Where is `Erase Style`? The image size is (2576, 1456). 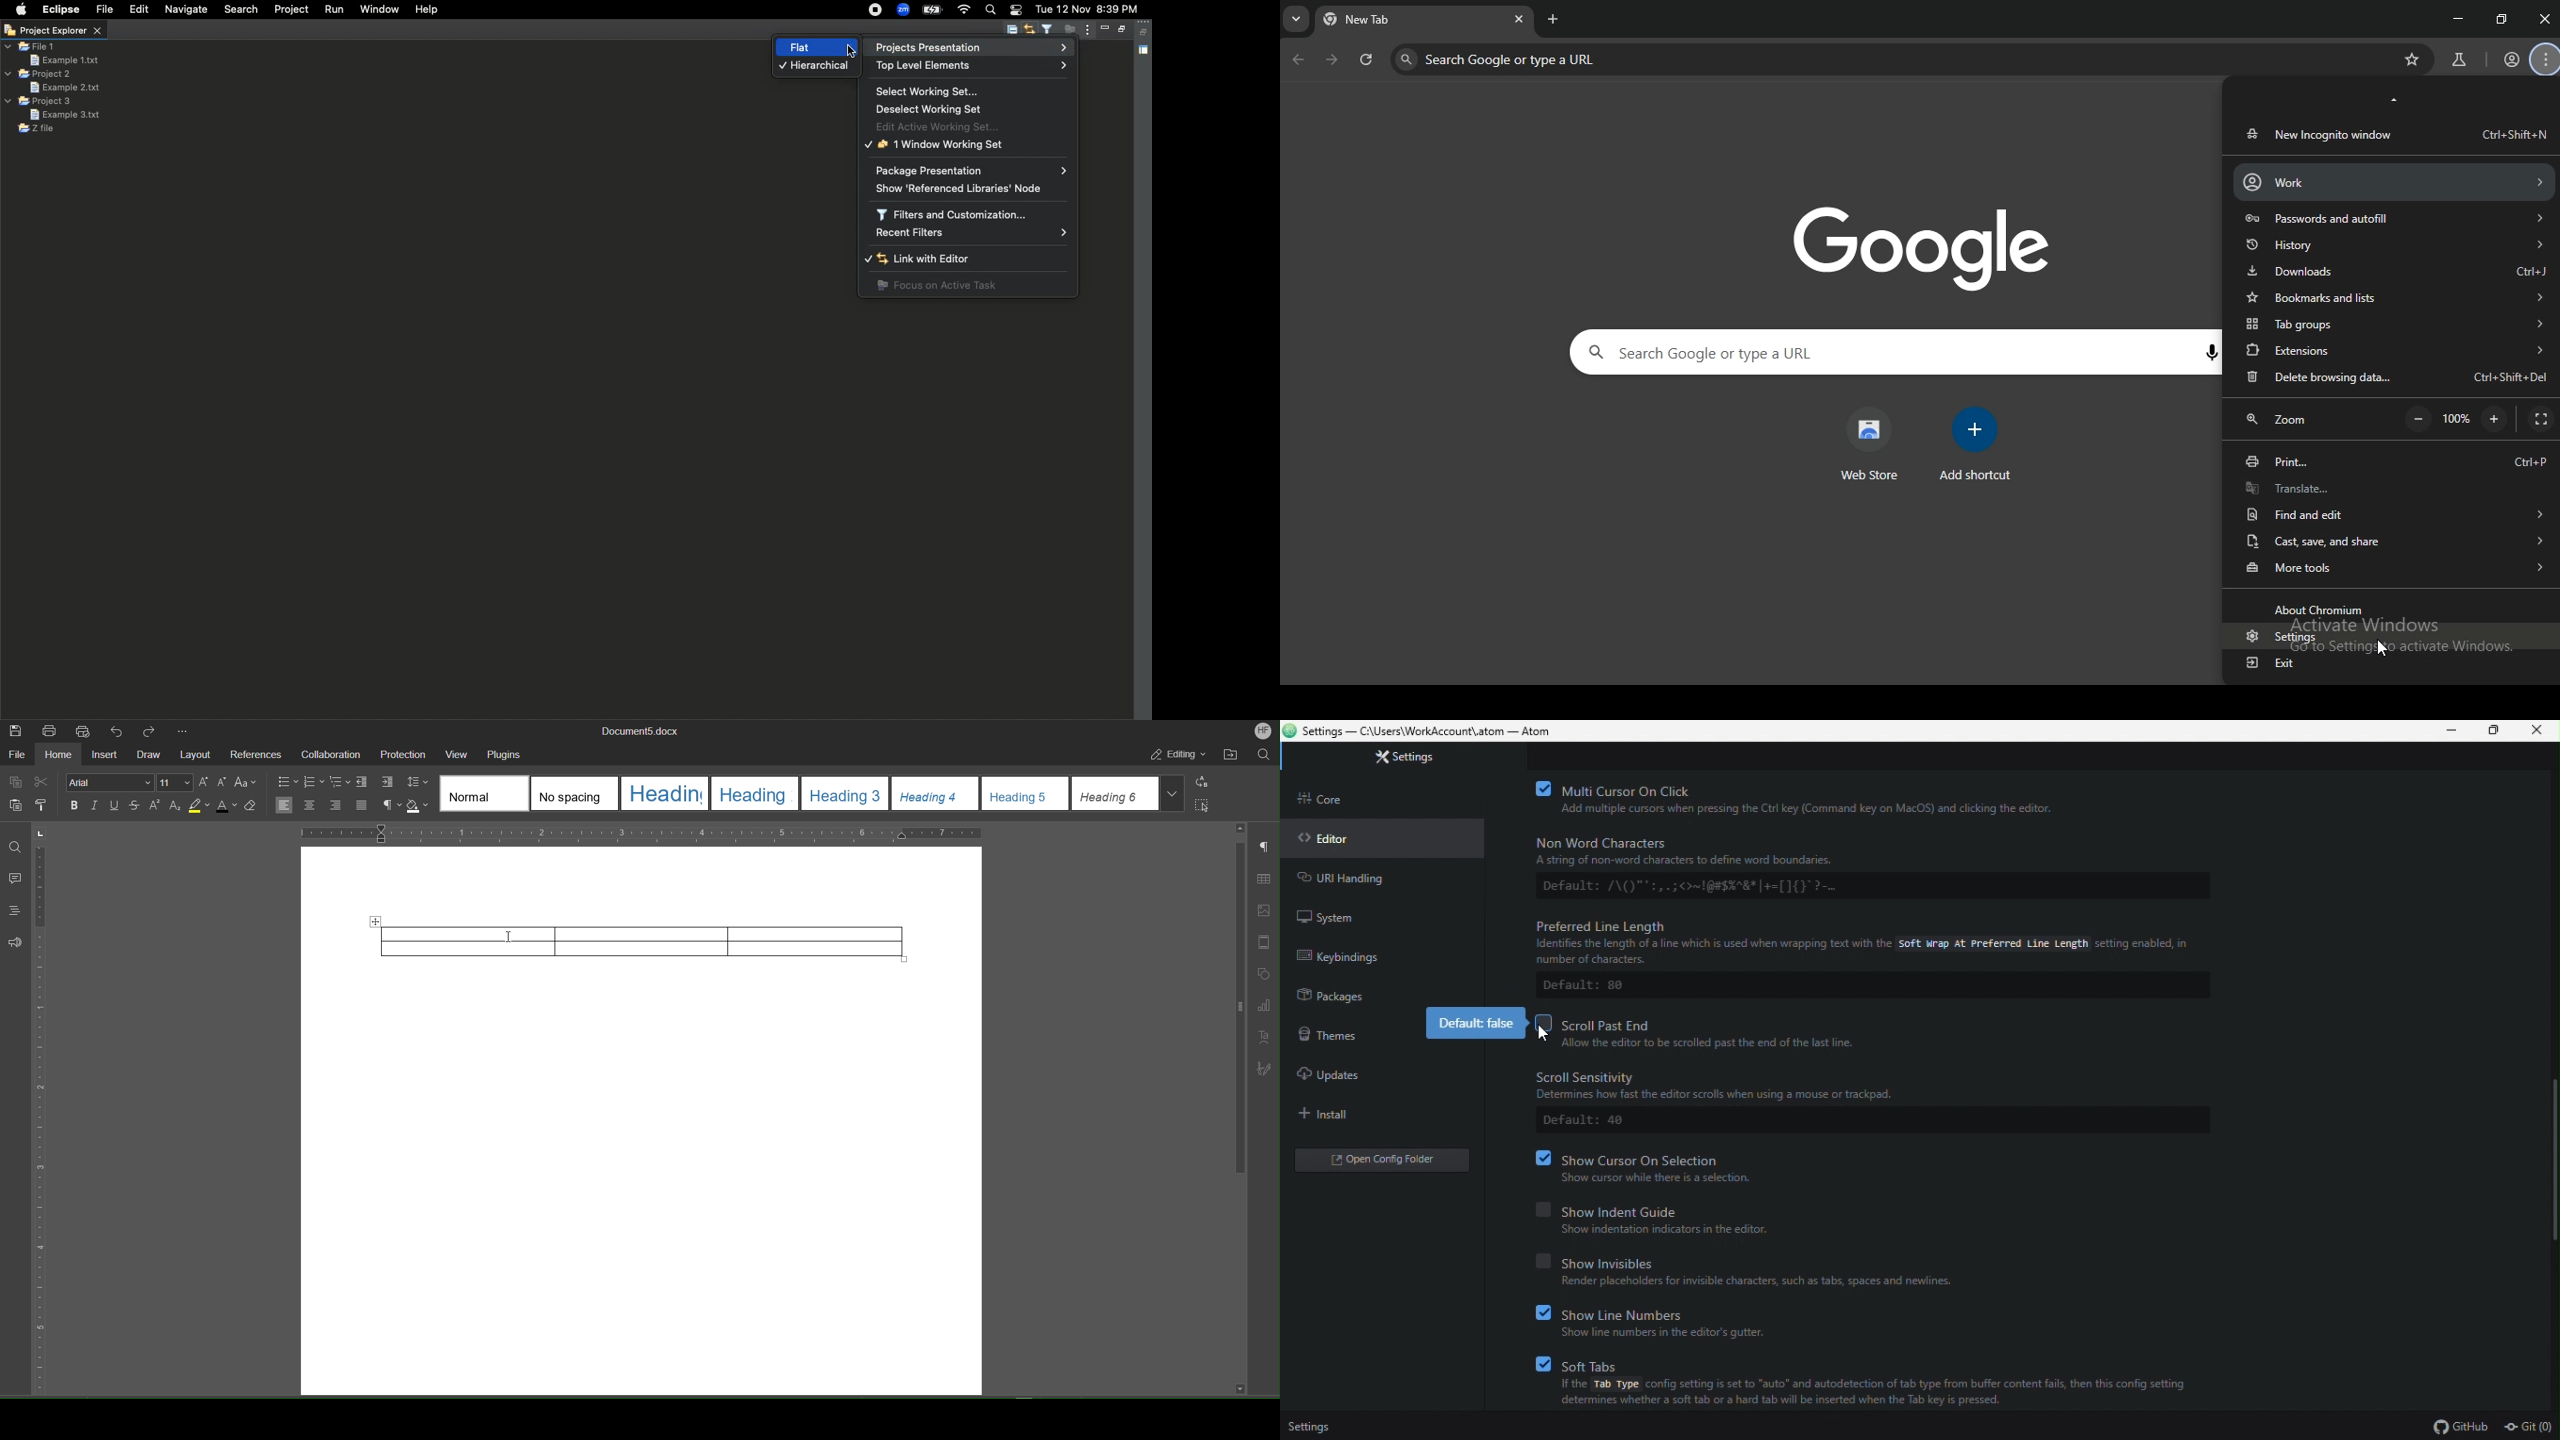 Erase Style is located at coordinates (252, 805).